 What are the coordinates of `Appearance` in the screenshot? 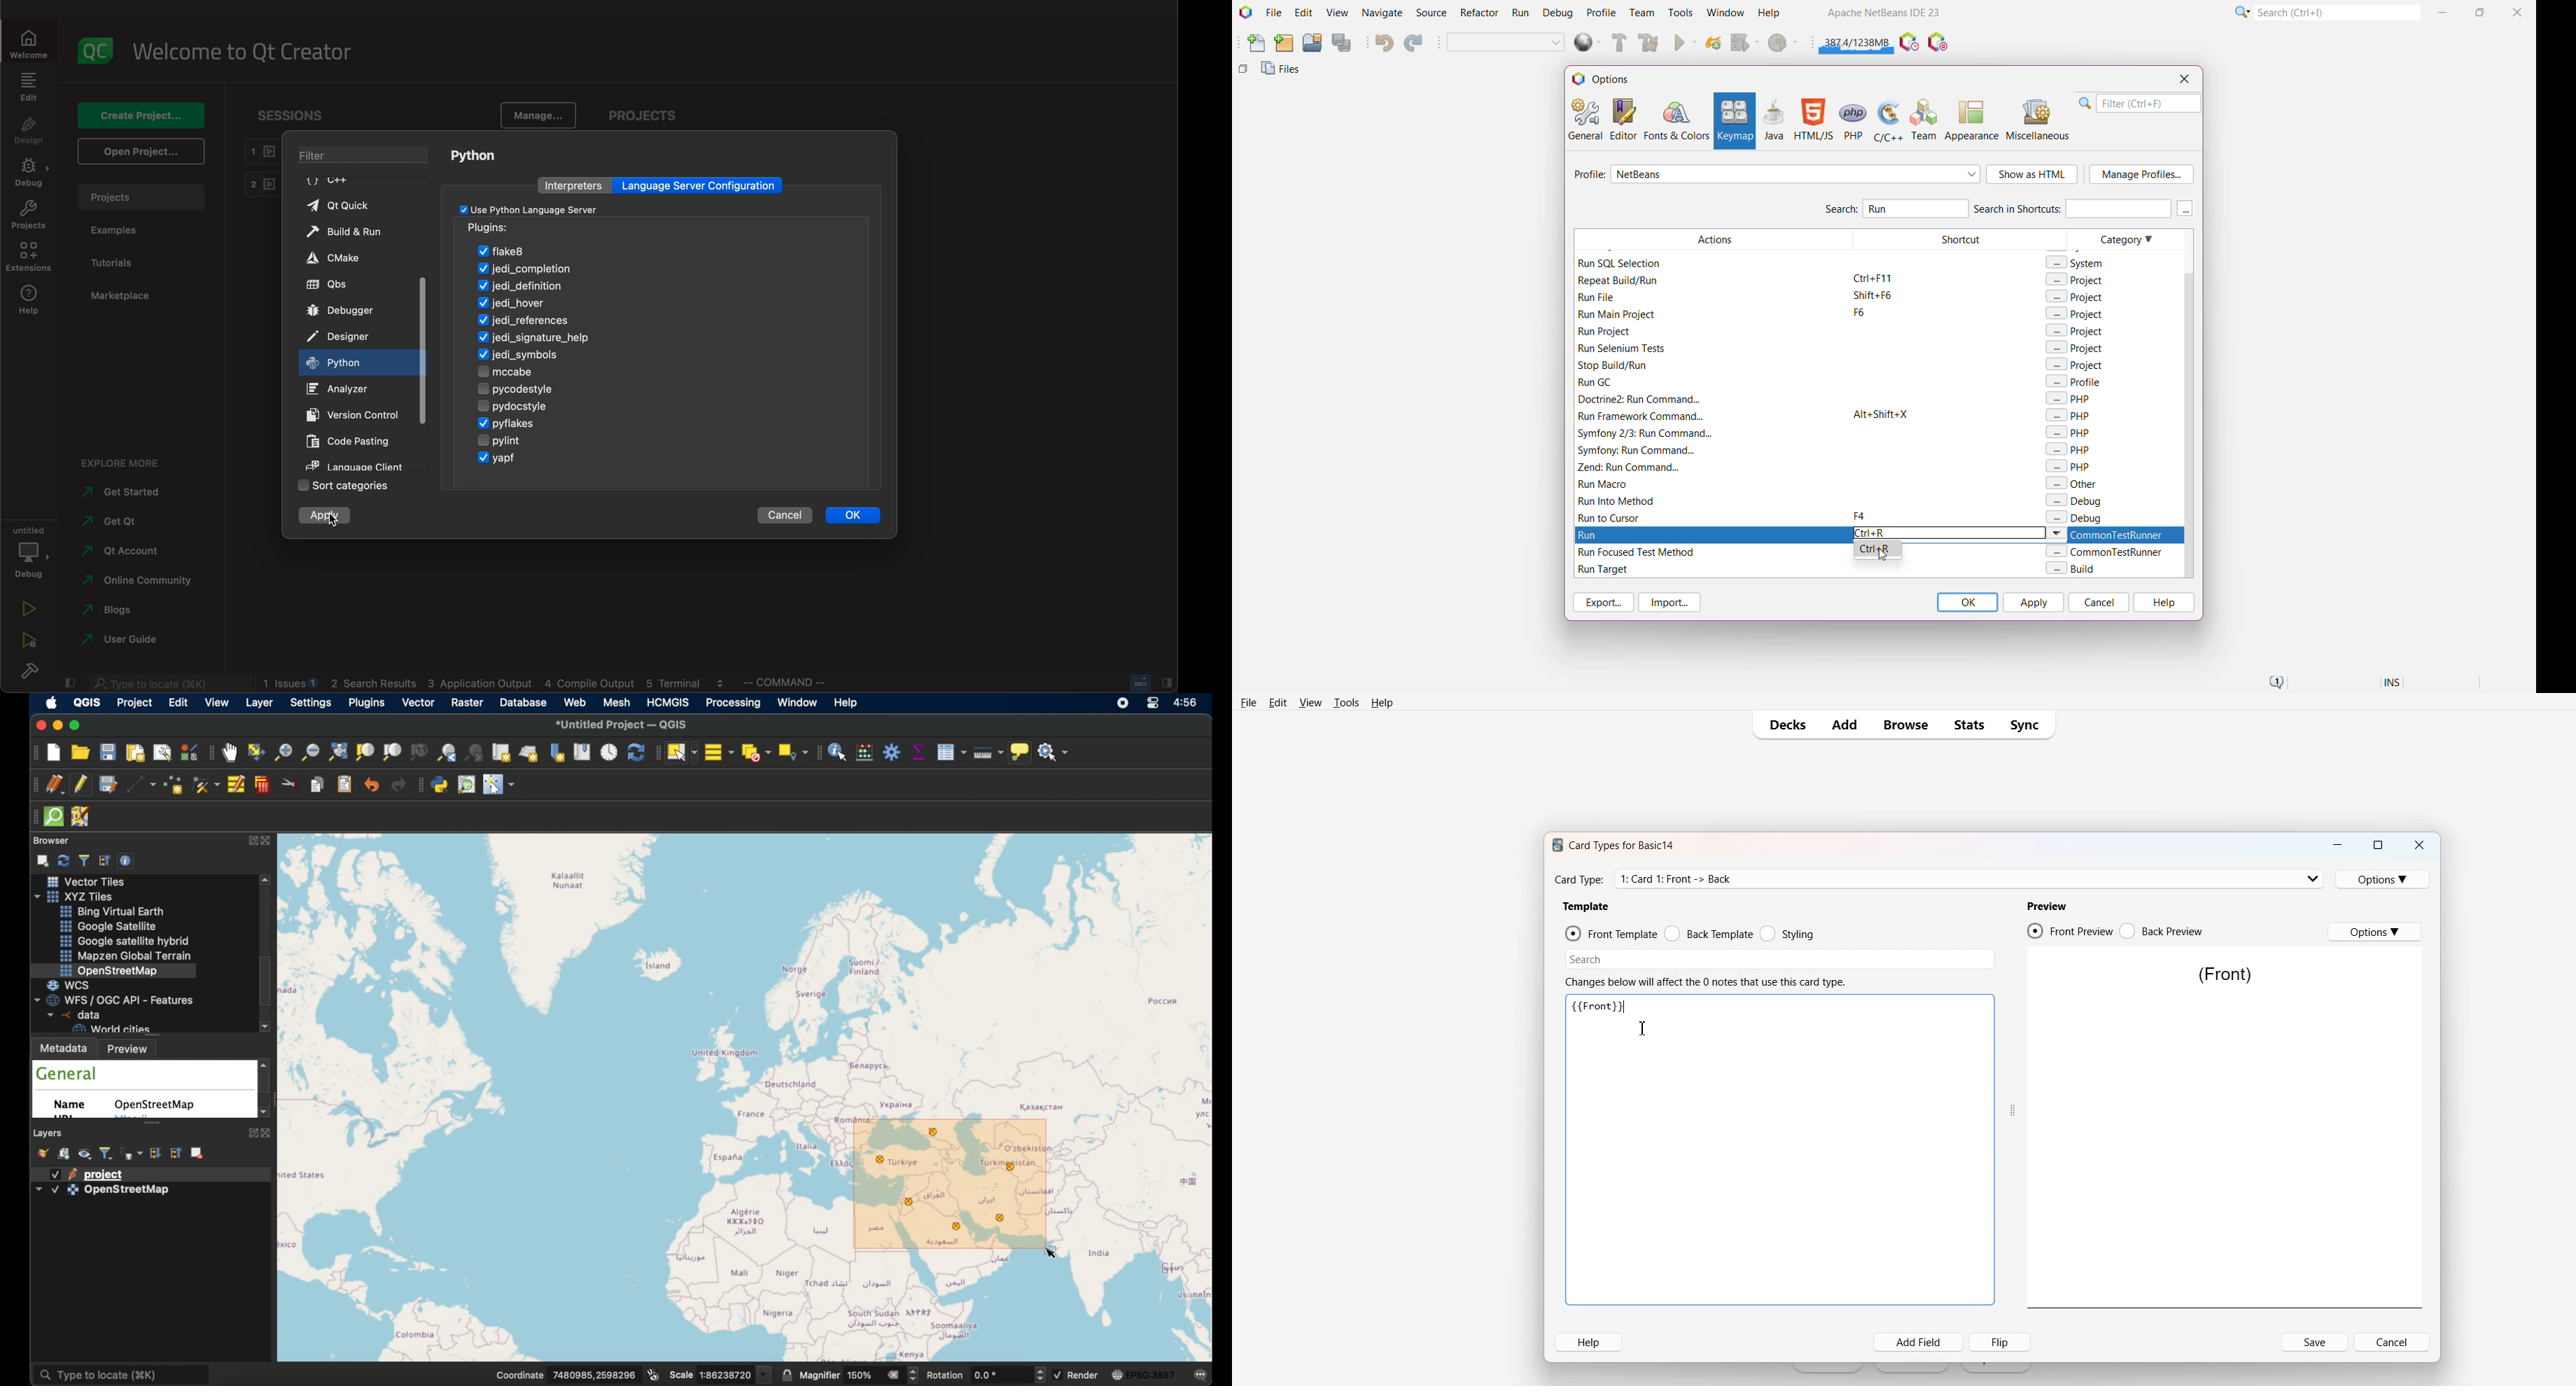 It's located at (1972, 120).